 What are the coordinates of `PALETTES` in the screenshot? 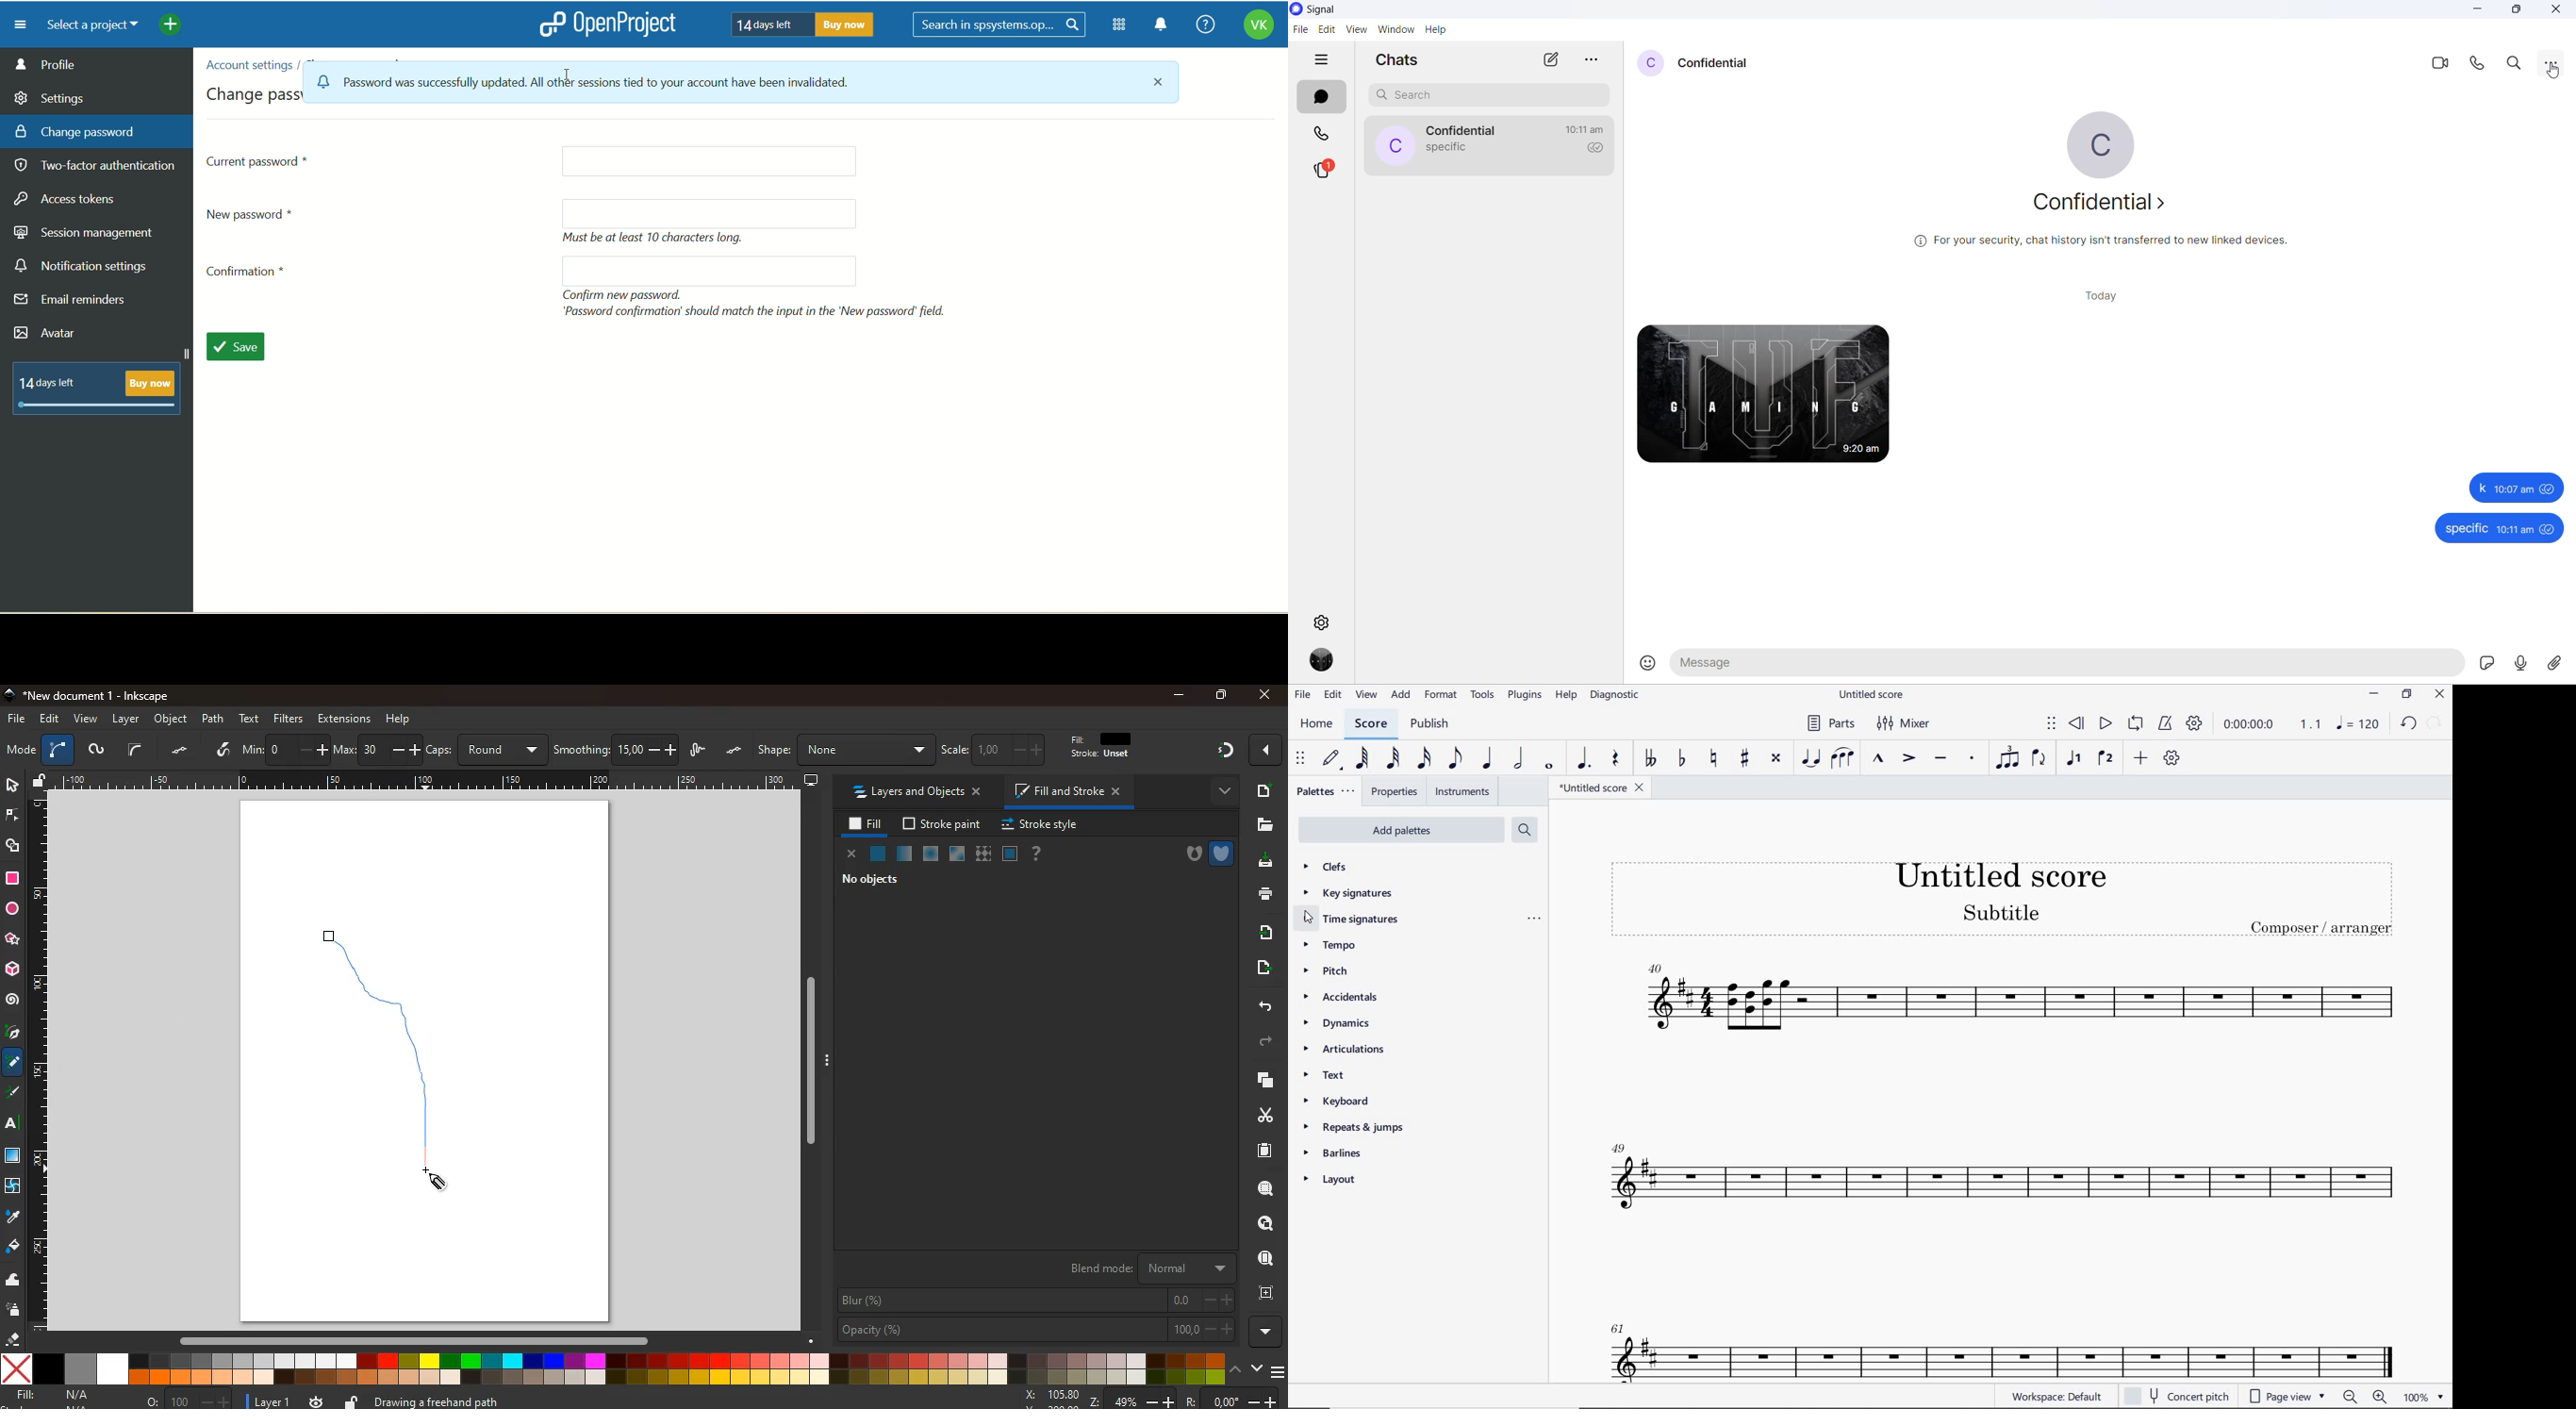 It's located at (1326, 792).